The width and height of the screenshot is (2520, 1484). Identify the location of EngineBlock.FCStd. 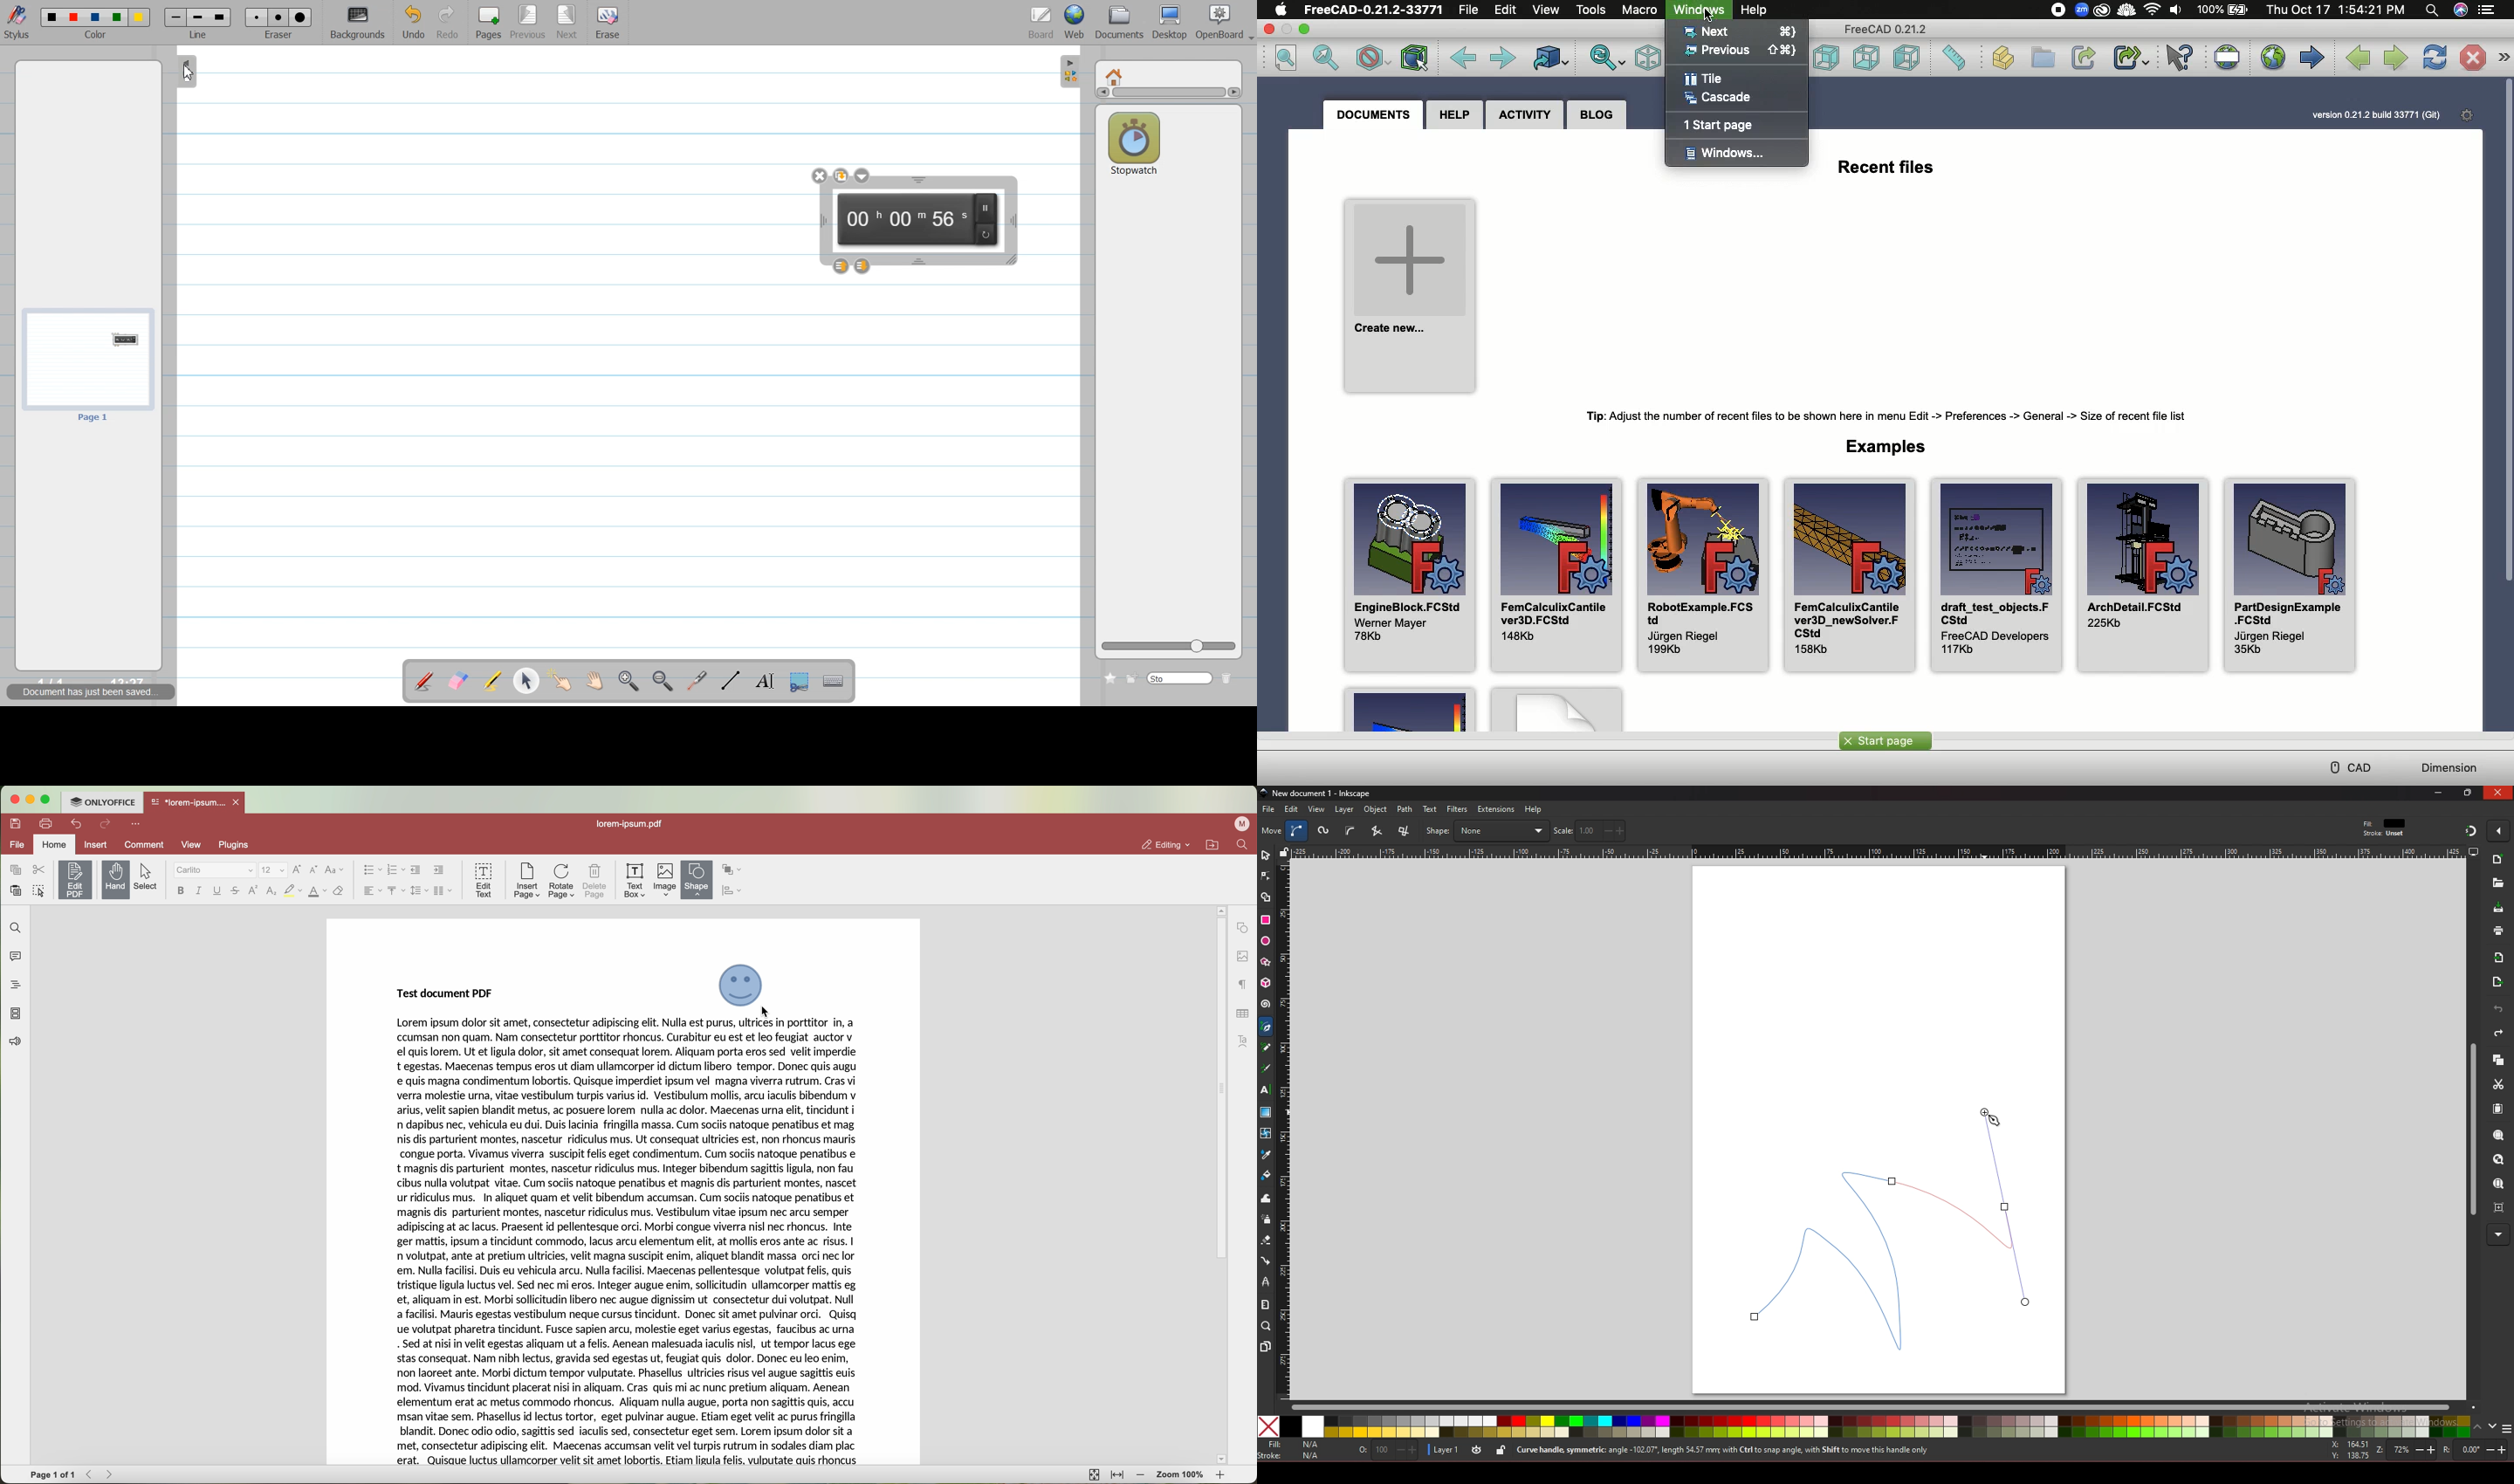
(1411, 575).